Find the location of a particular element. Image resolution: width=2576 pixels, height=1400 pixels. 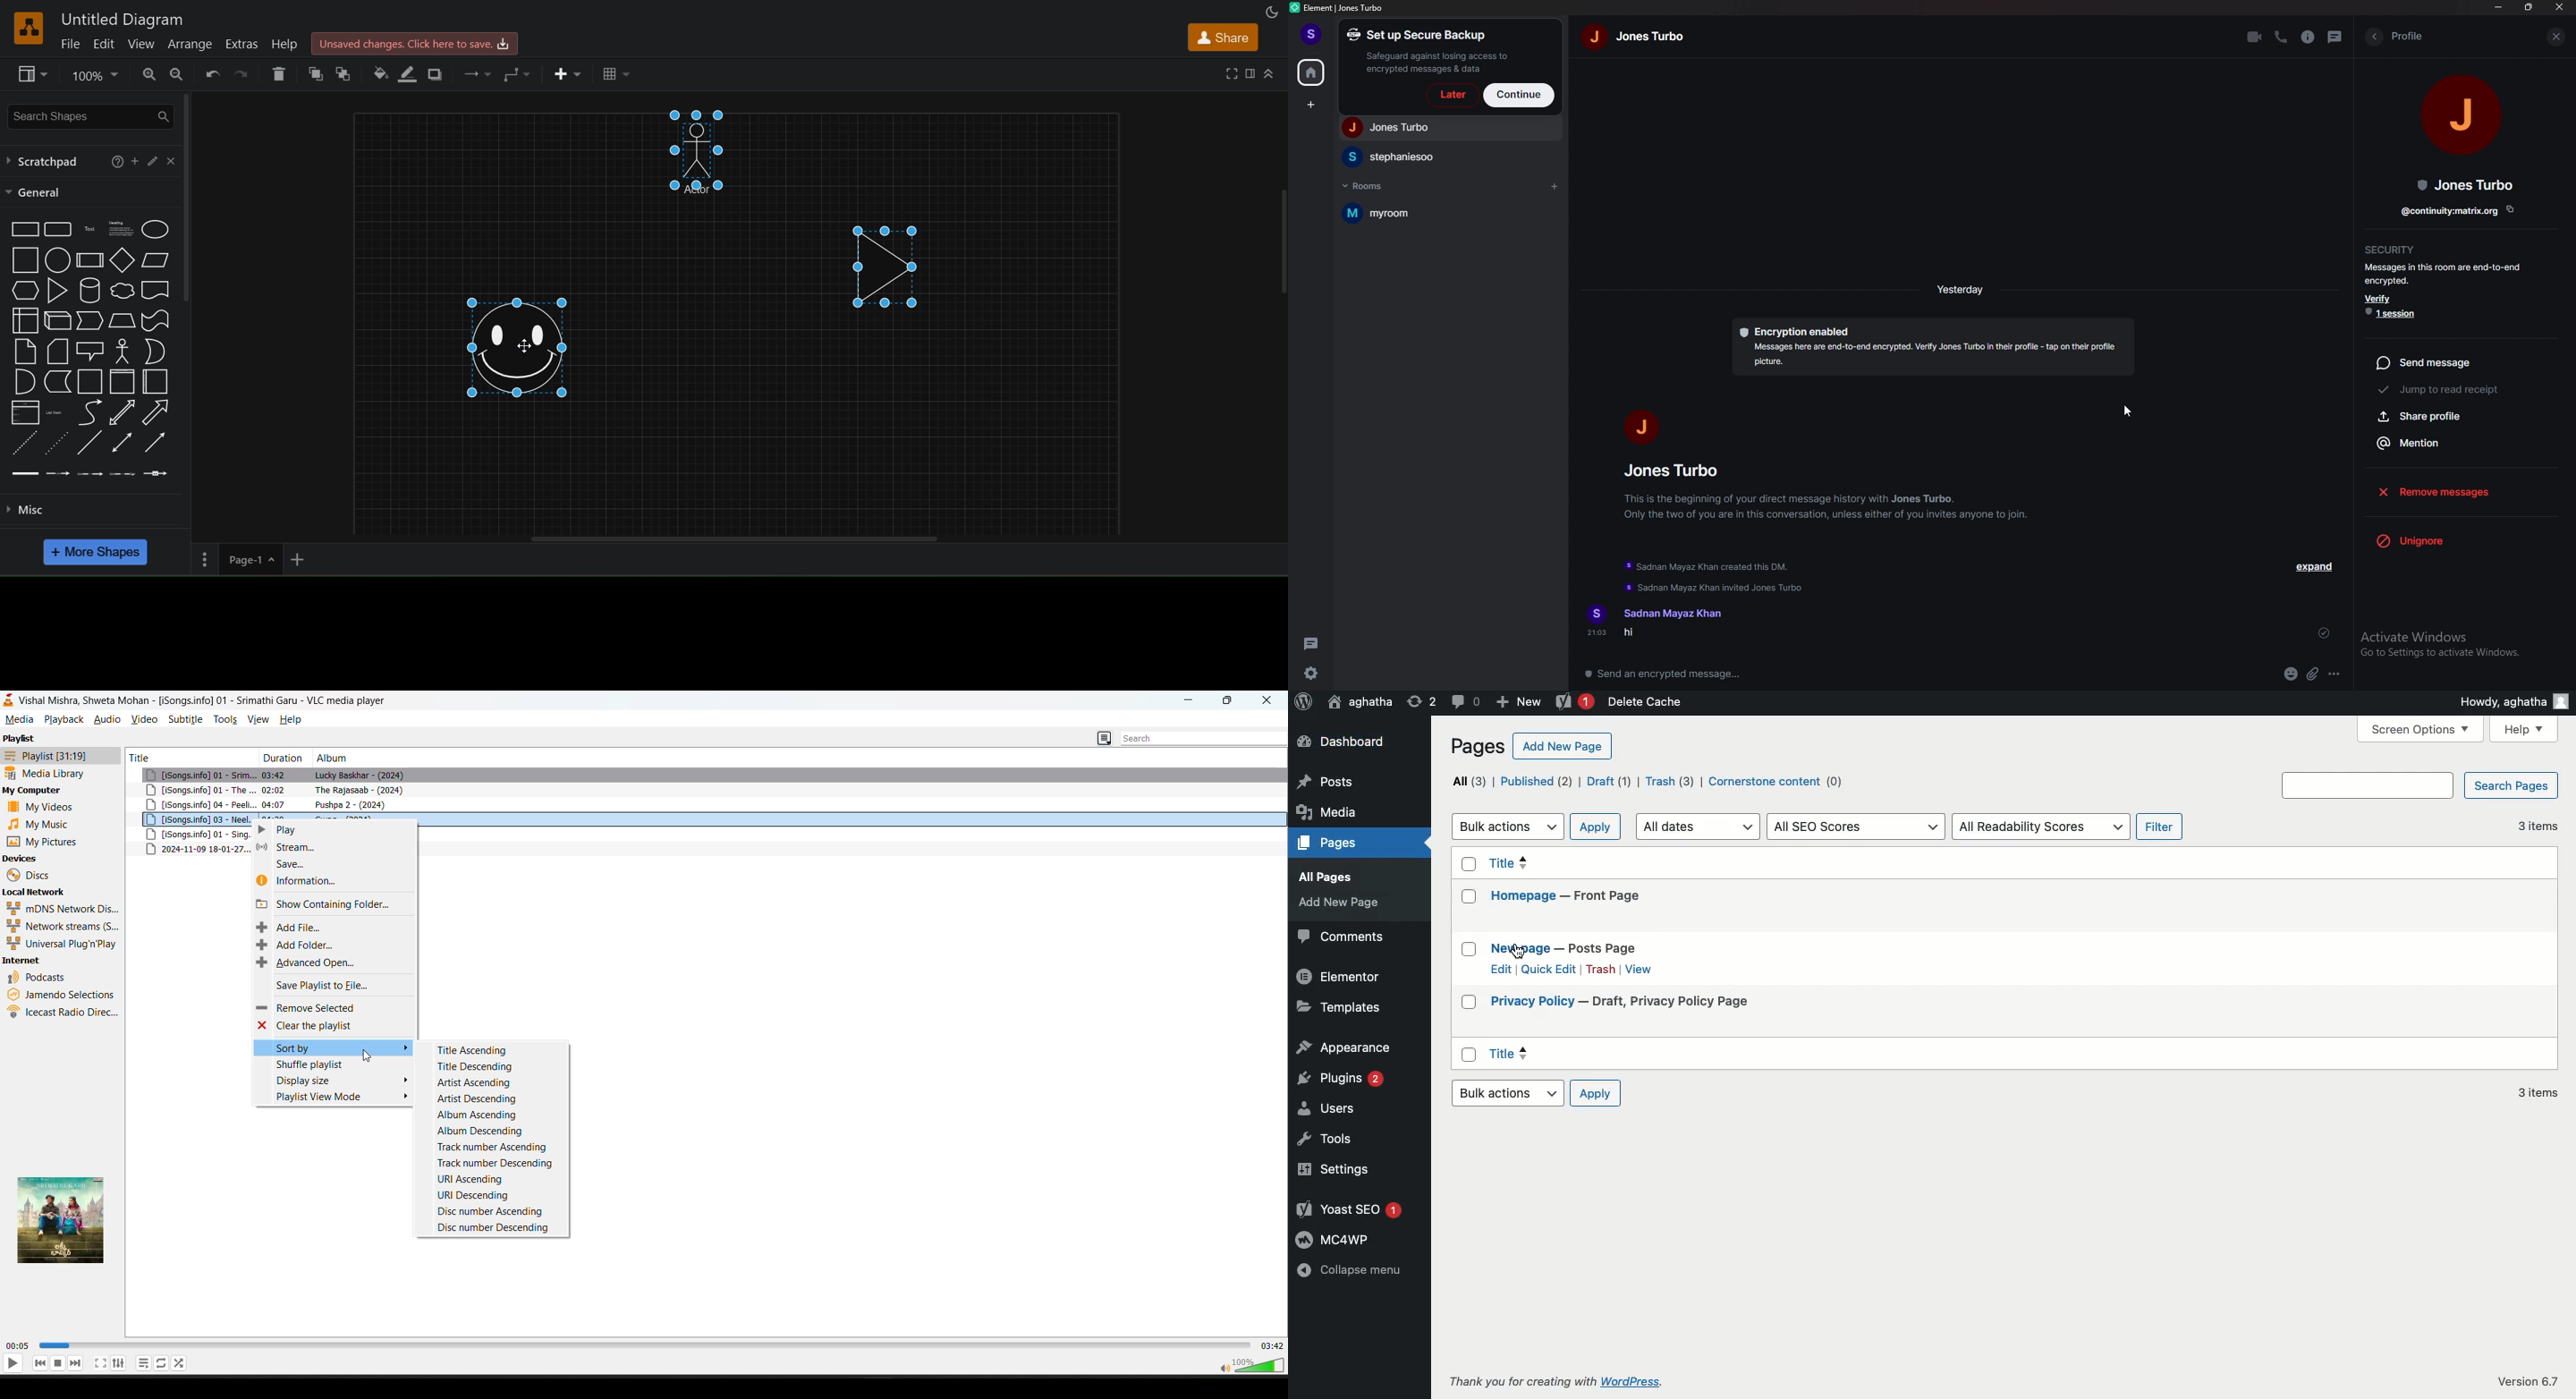

line is located at coordinates (91, 443).